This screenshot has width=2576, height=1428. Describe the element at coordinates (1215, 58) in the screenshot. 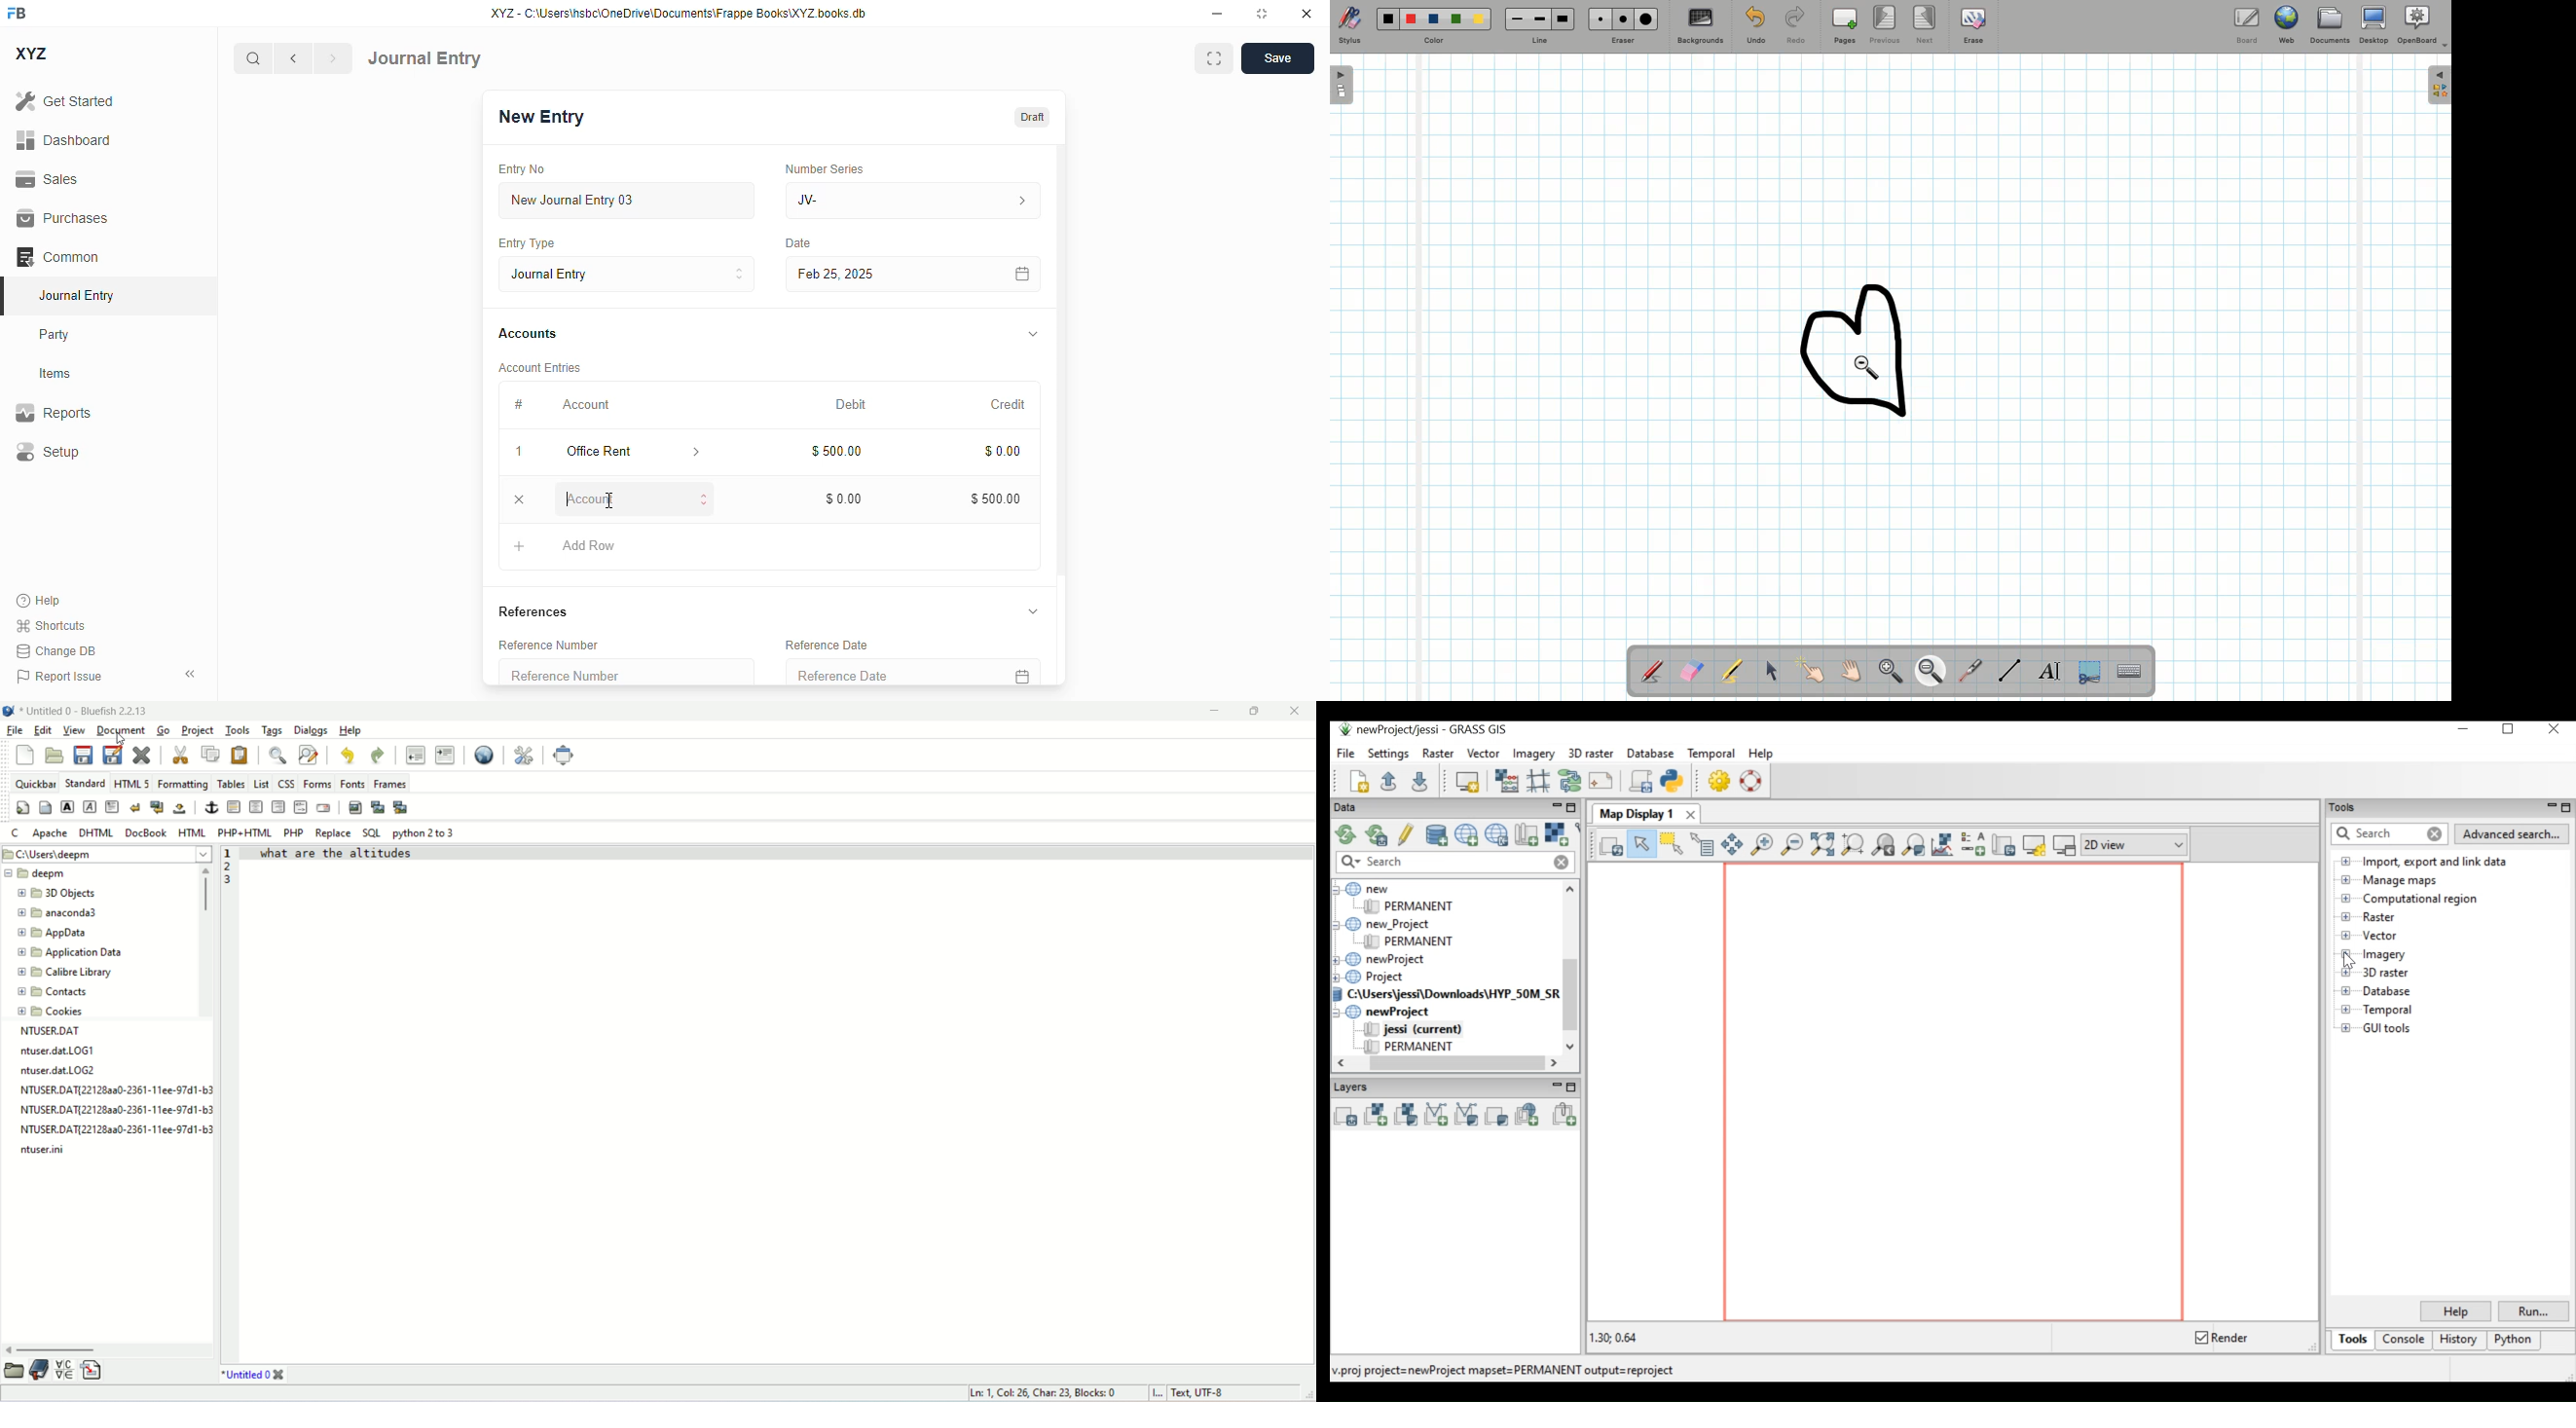

I see `toggle between form and full width` at that location.